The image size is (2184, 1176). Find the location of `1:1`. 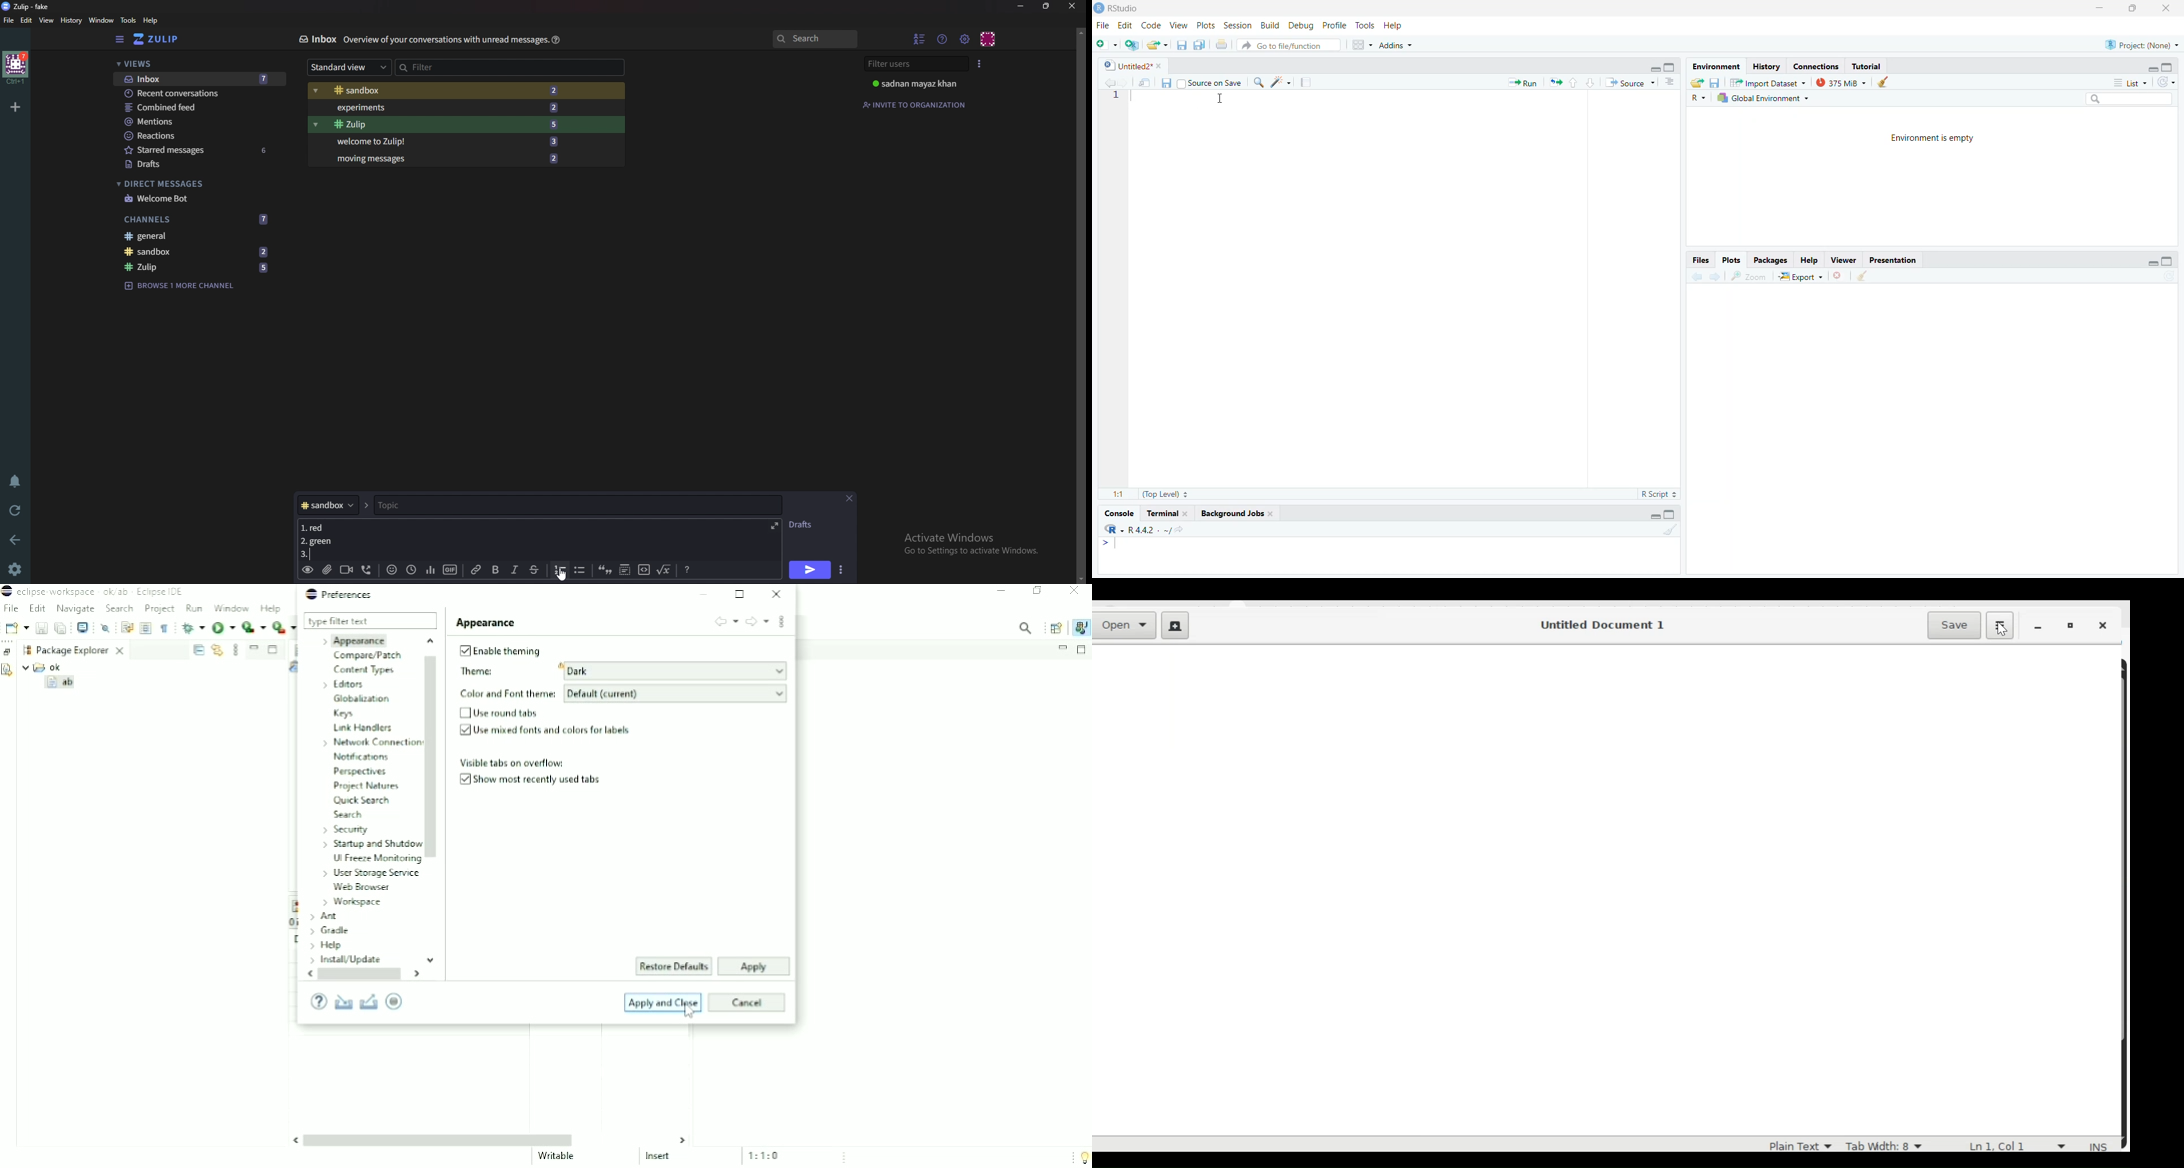

1:1 is located at coordinates (1118, 494).